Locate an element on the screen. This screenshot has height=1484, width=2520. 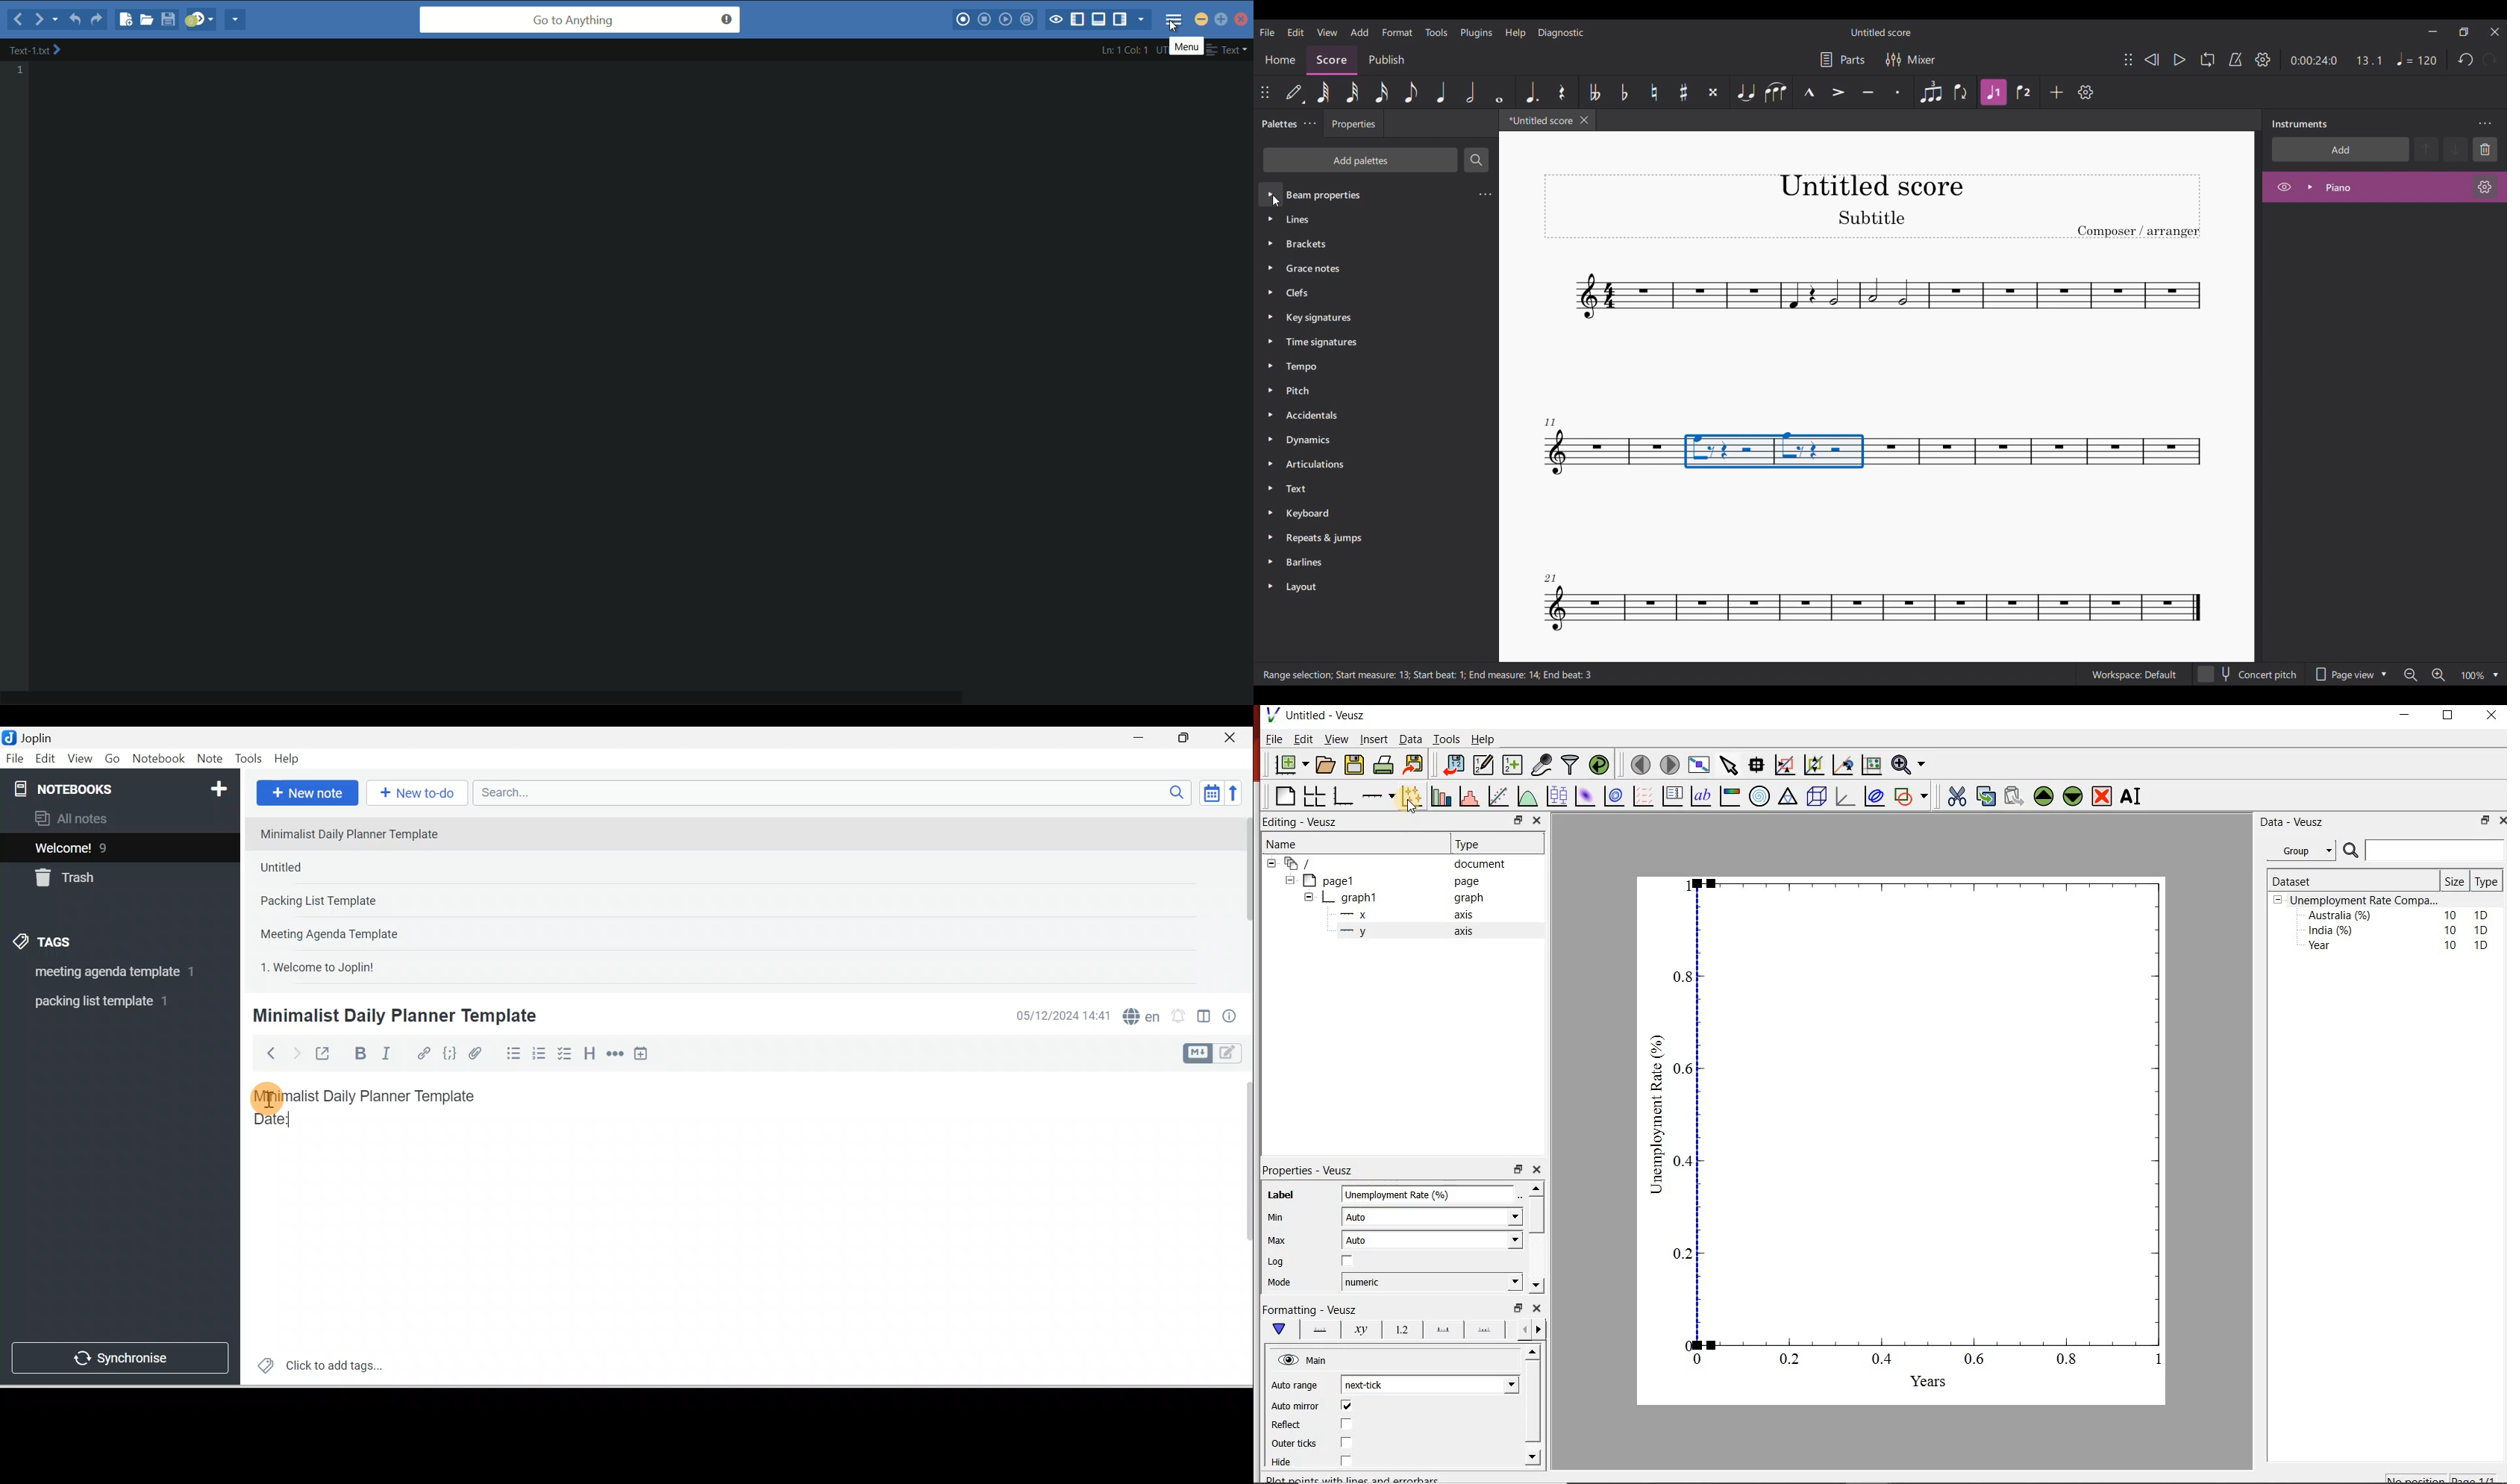
Tempo is located at coordinates (2417, 59).